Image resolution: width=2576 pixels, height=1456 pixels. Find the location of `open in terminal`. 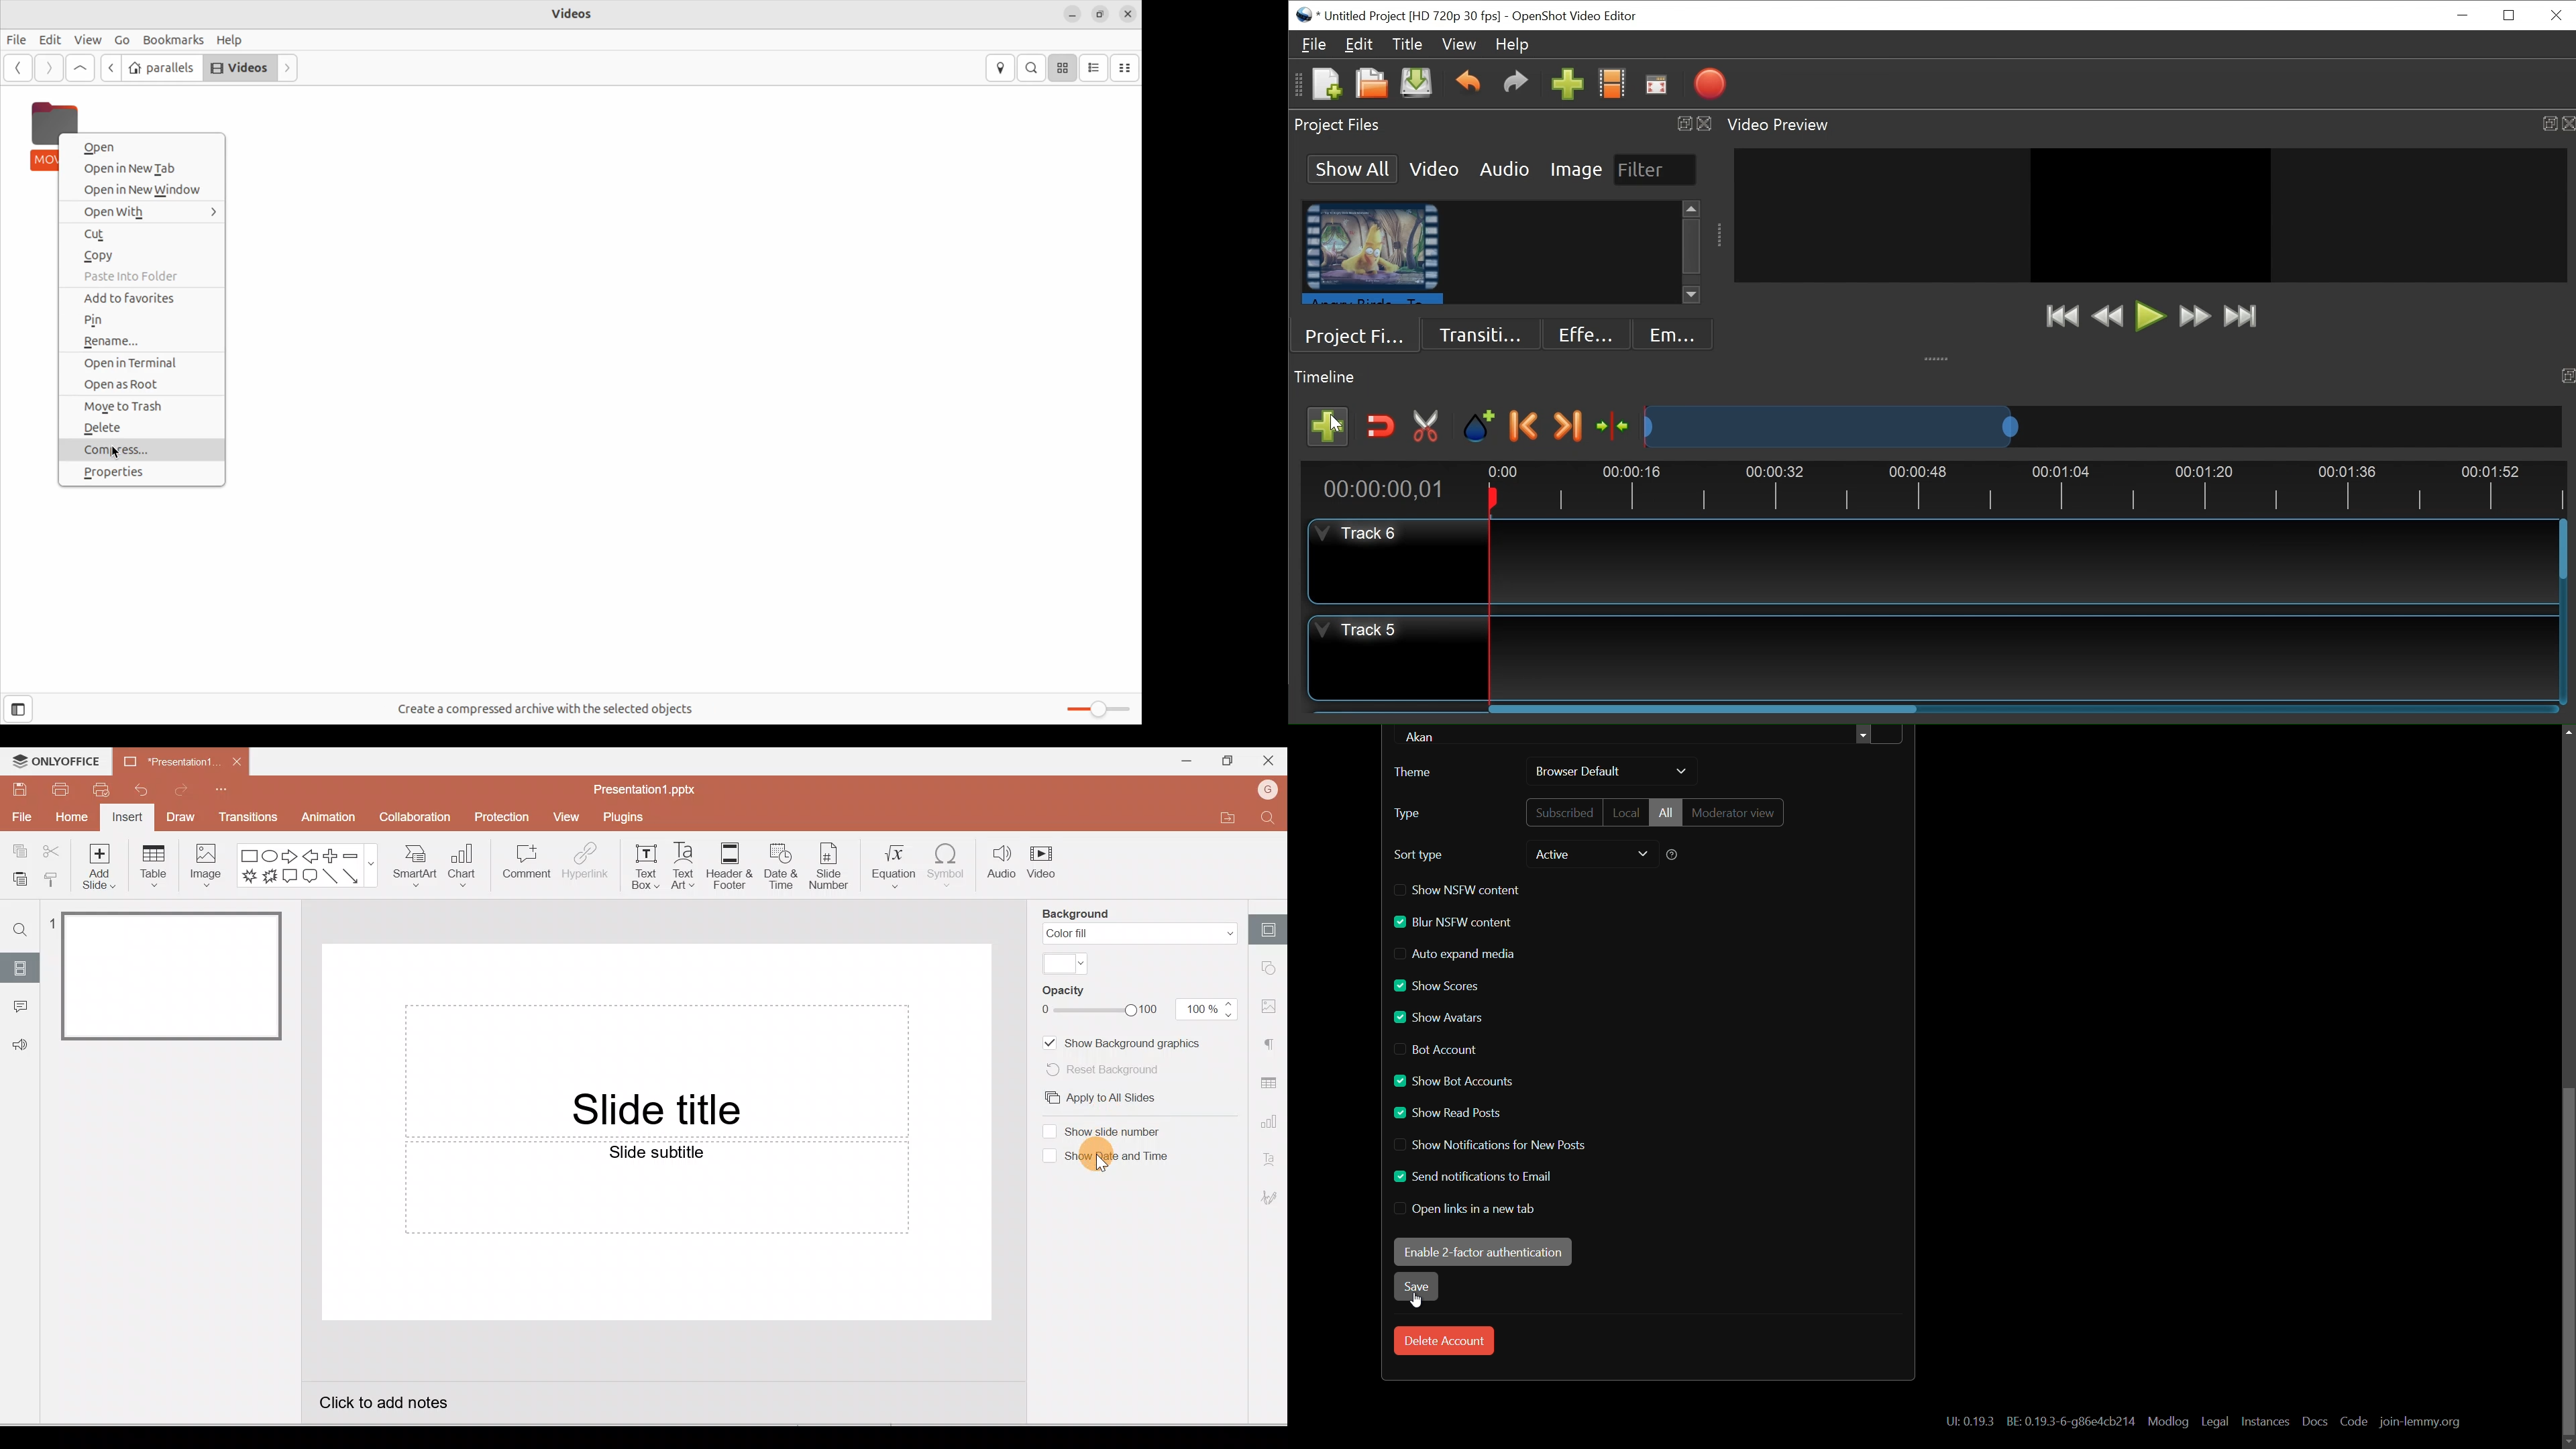

open in terminal is located at coordinates (147, 363).